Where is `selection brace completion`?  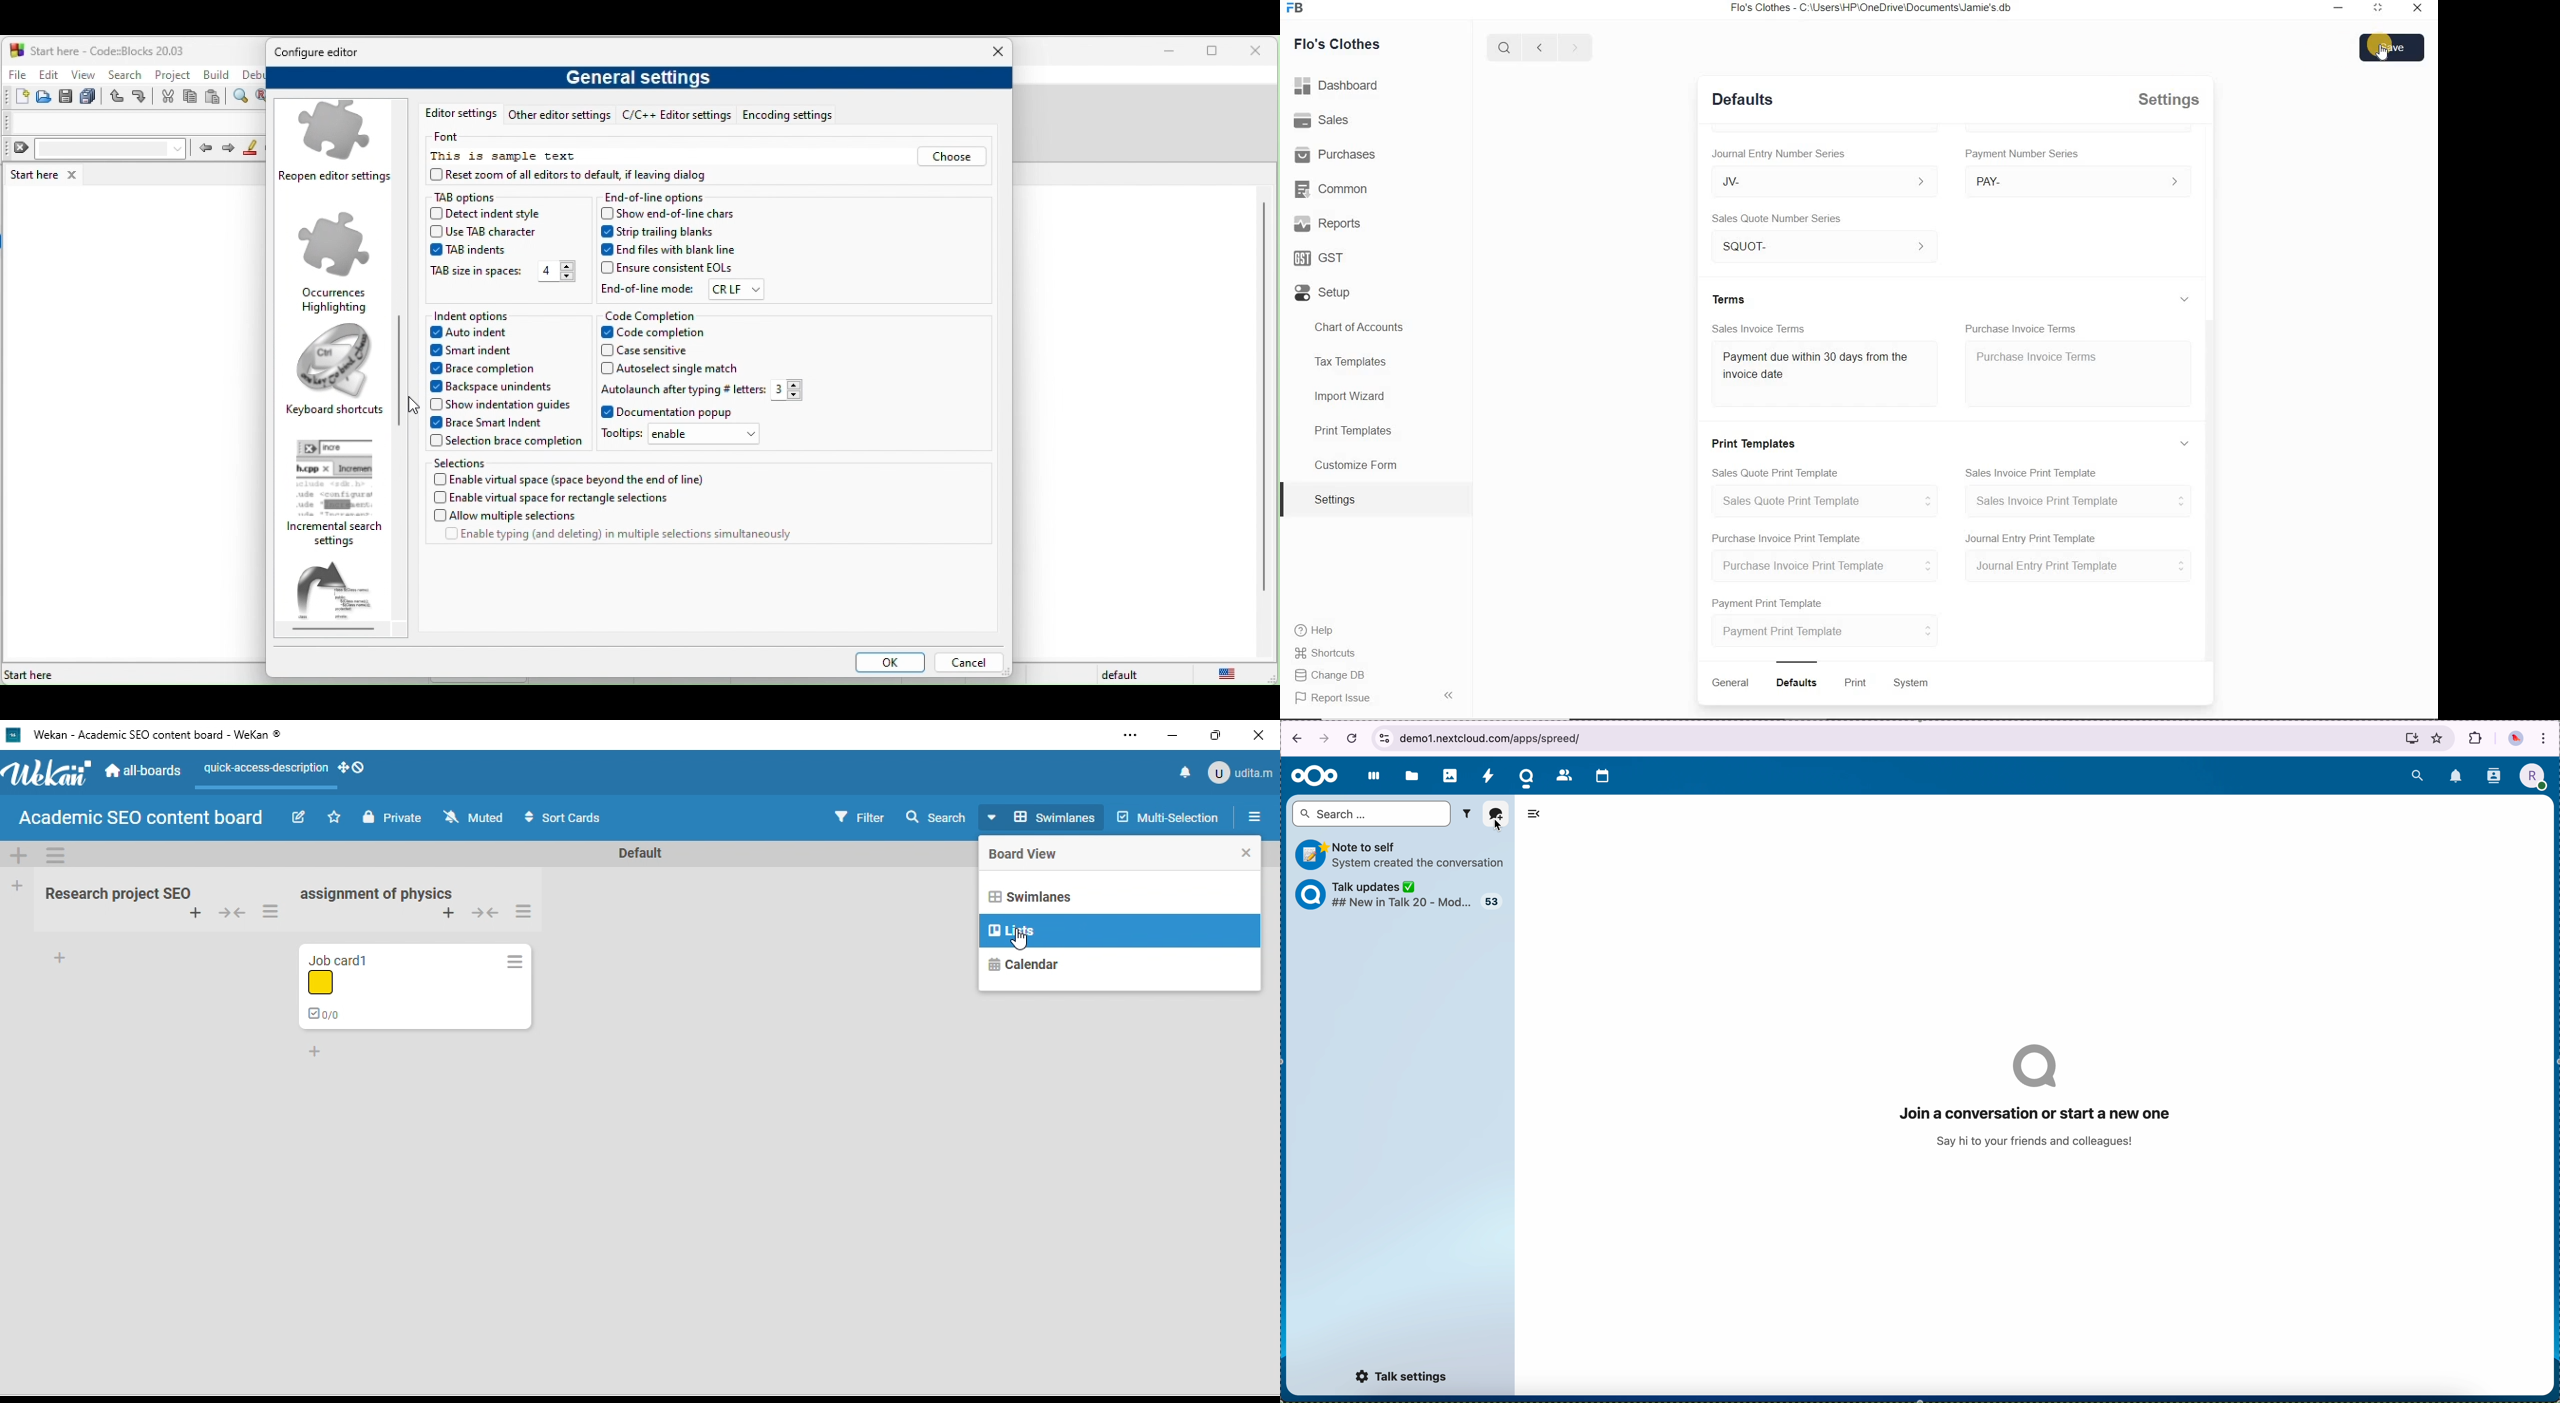 selection brace completion is located at coordinates (506, 443).